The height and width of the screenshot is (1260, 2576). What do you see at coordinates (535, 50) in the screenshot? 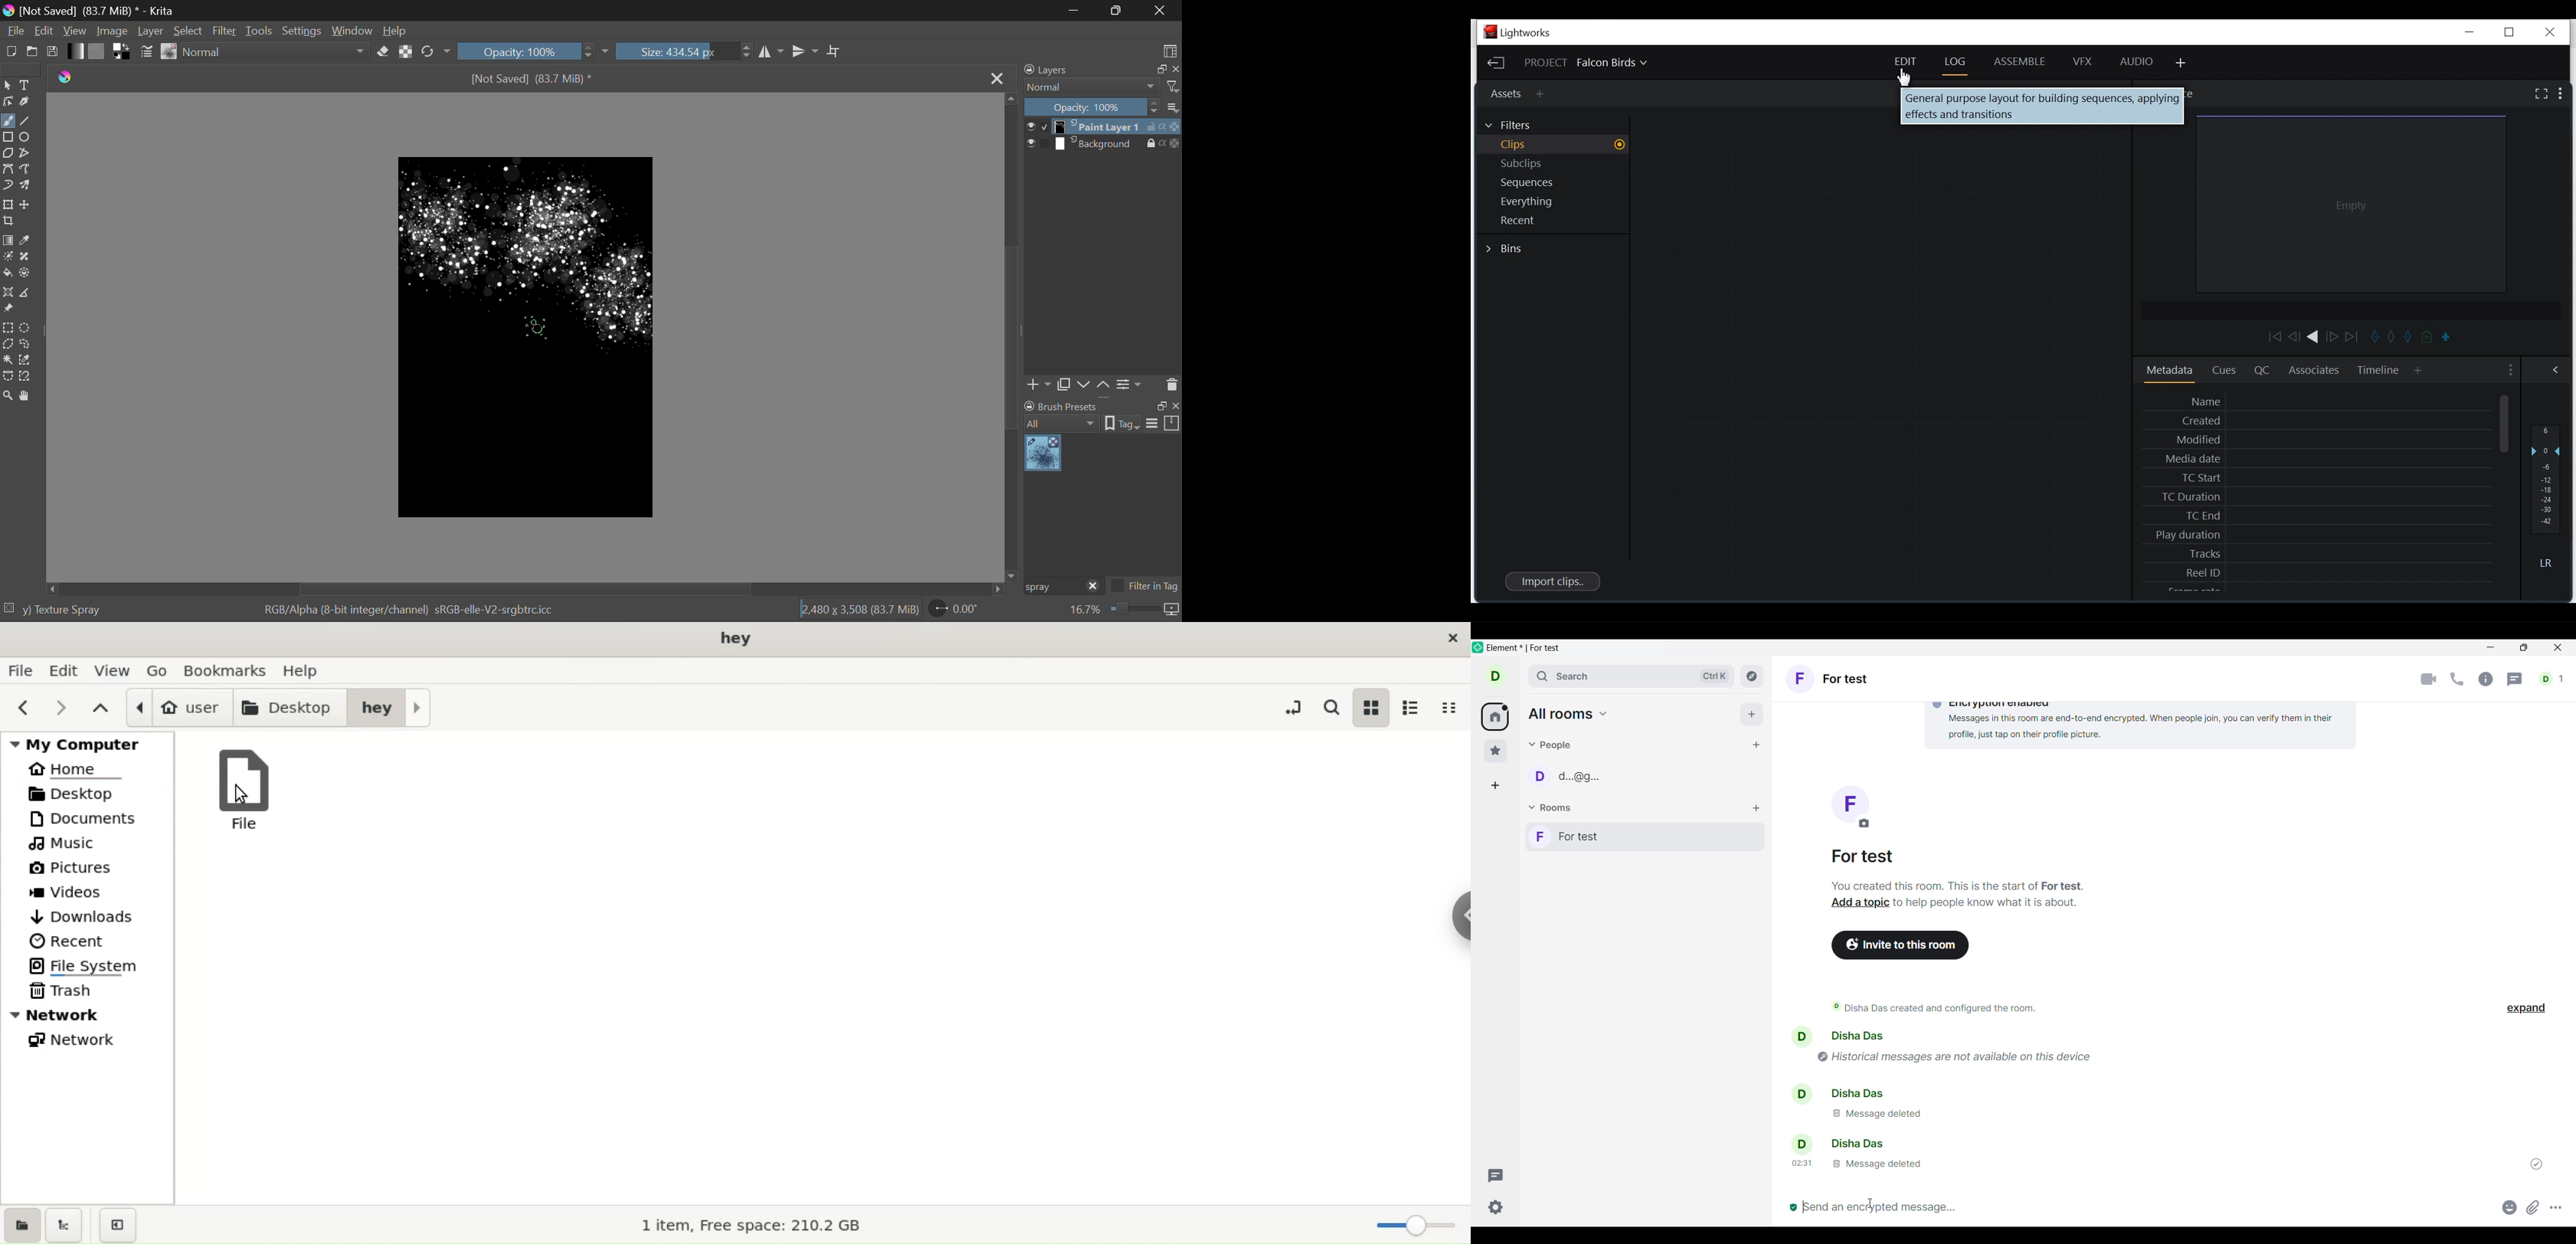
I see `Opacity` at bounding box center [535, 50].